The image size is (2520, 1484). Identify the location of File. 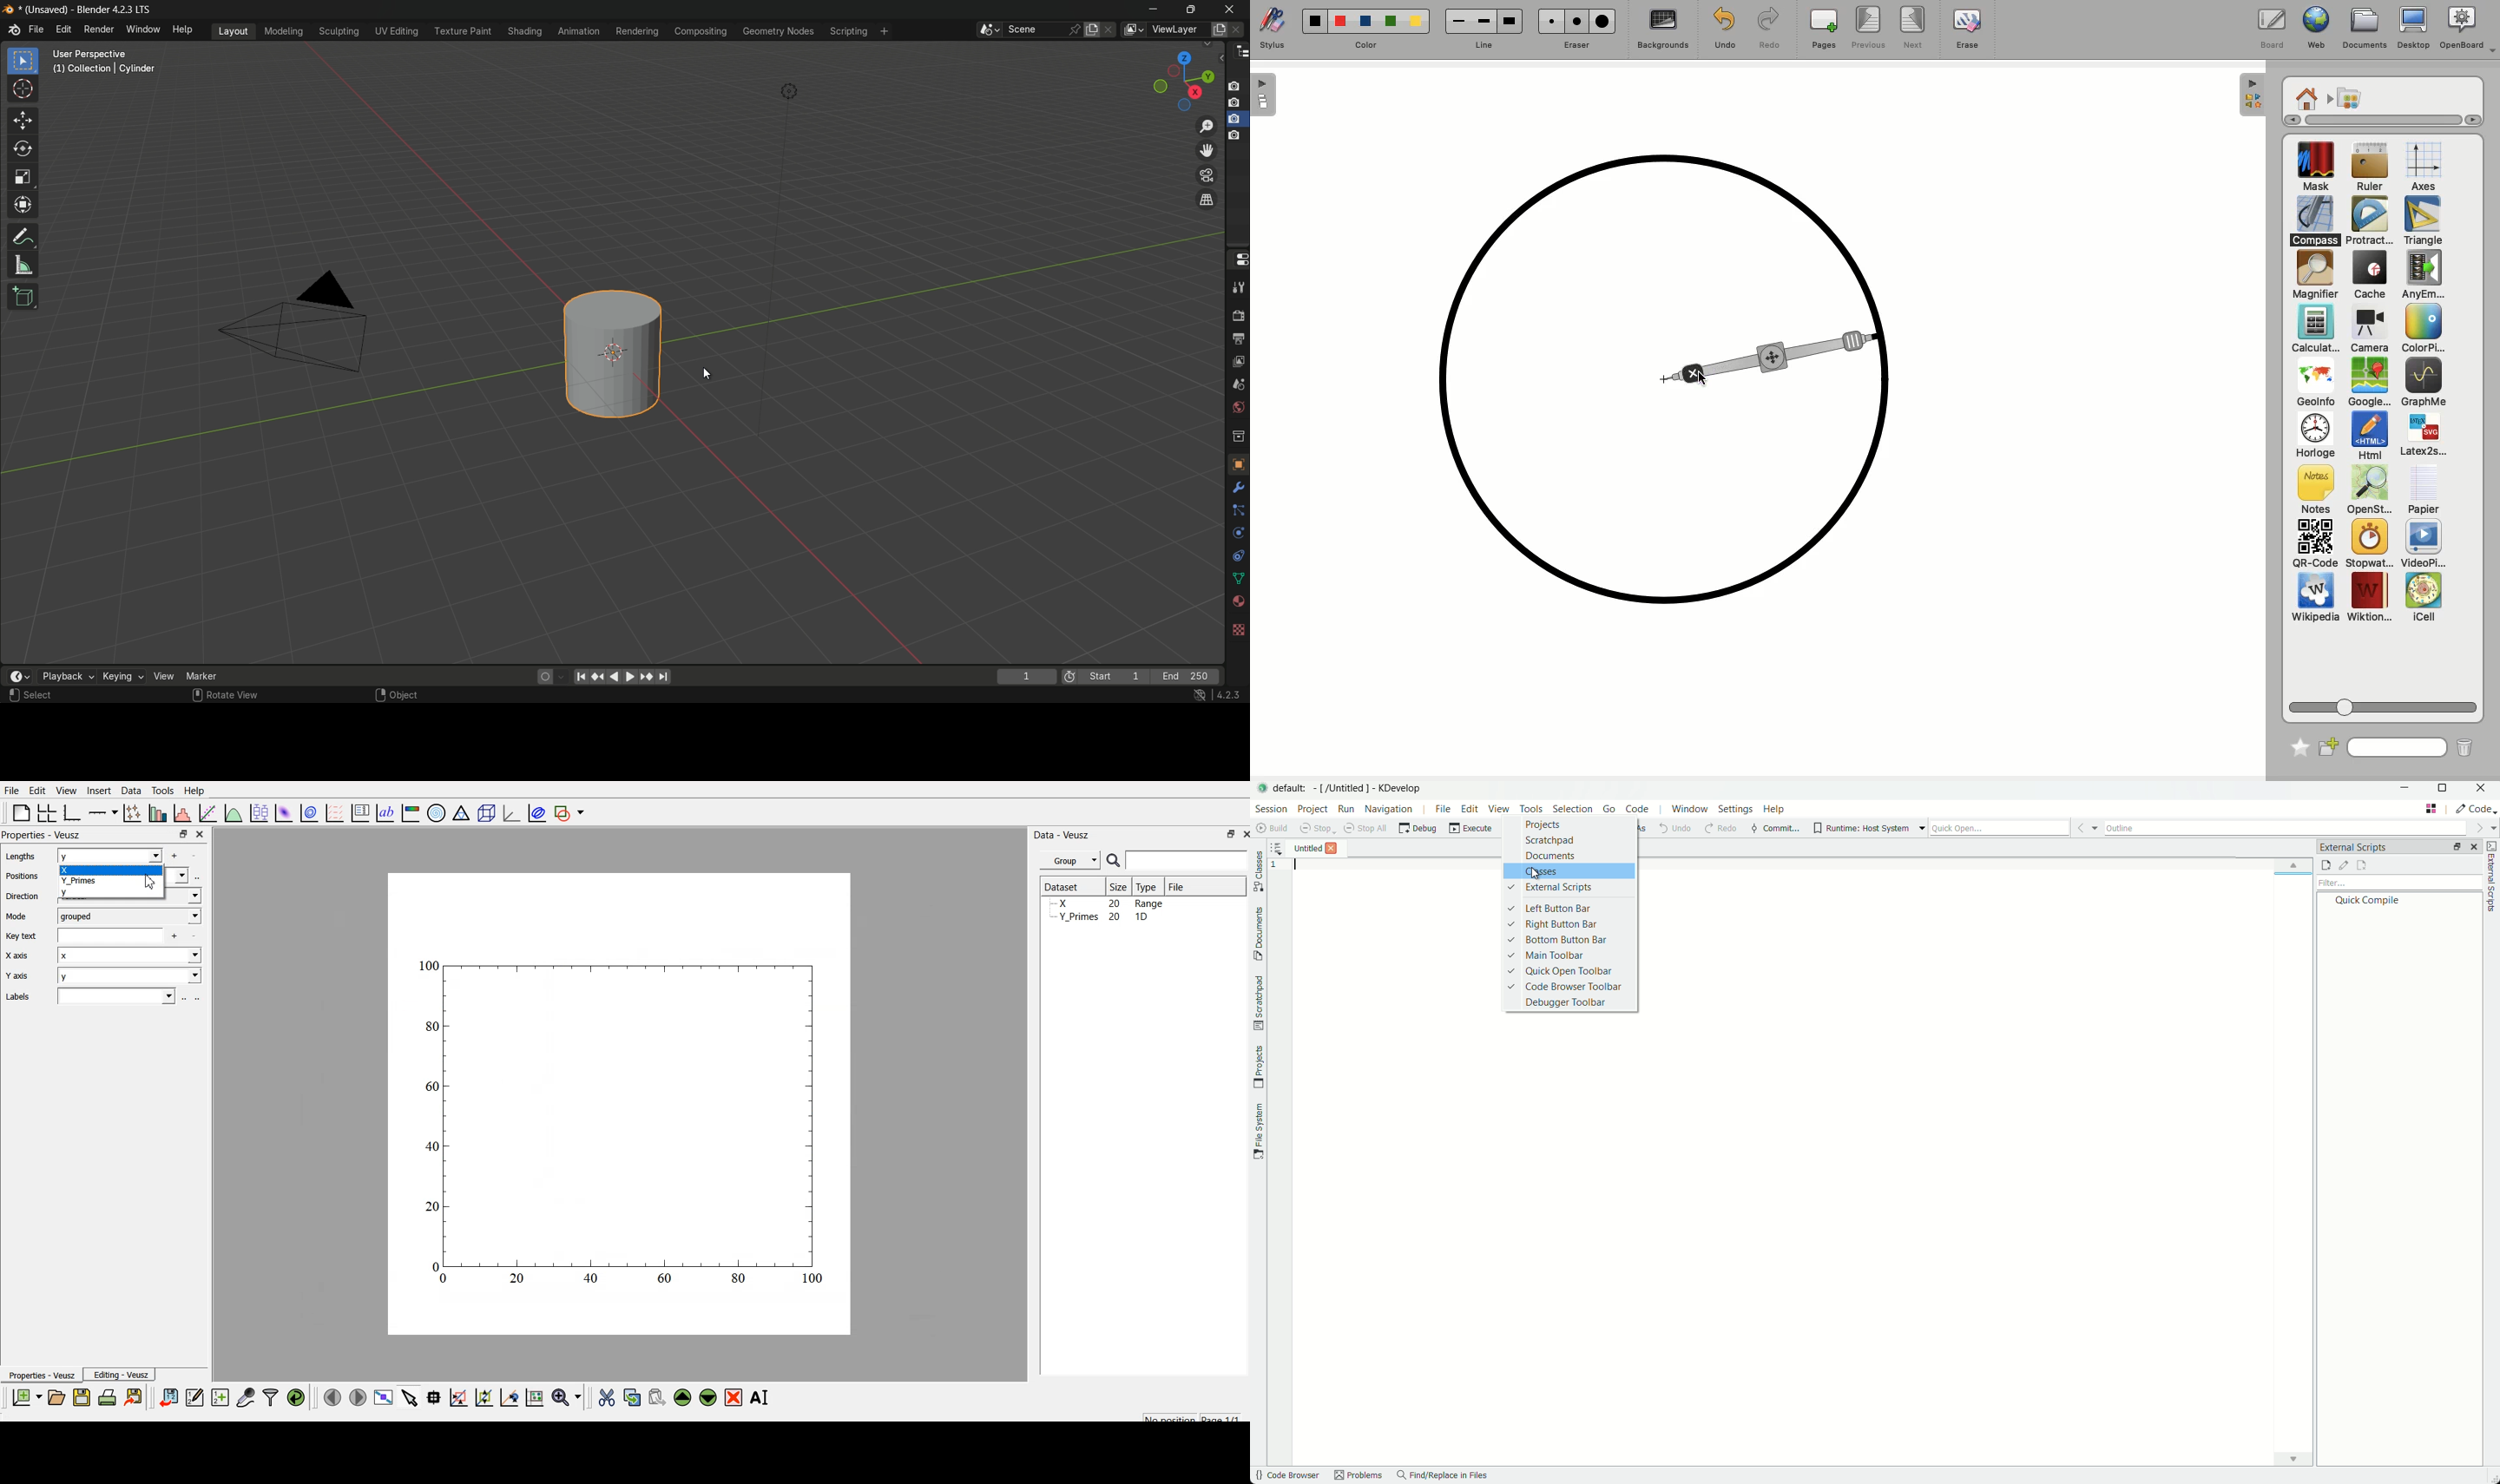
(1176, 885).